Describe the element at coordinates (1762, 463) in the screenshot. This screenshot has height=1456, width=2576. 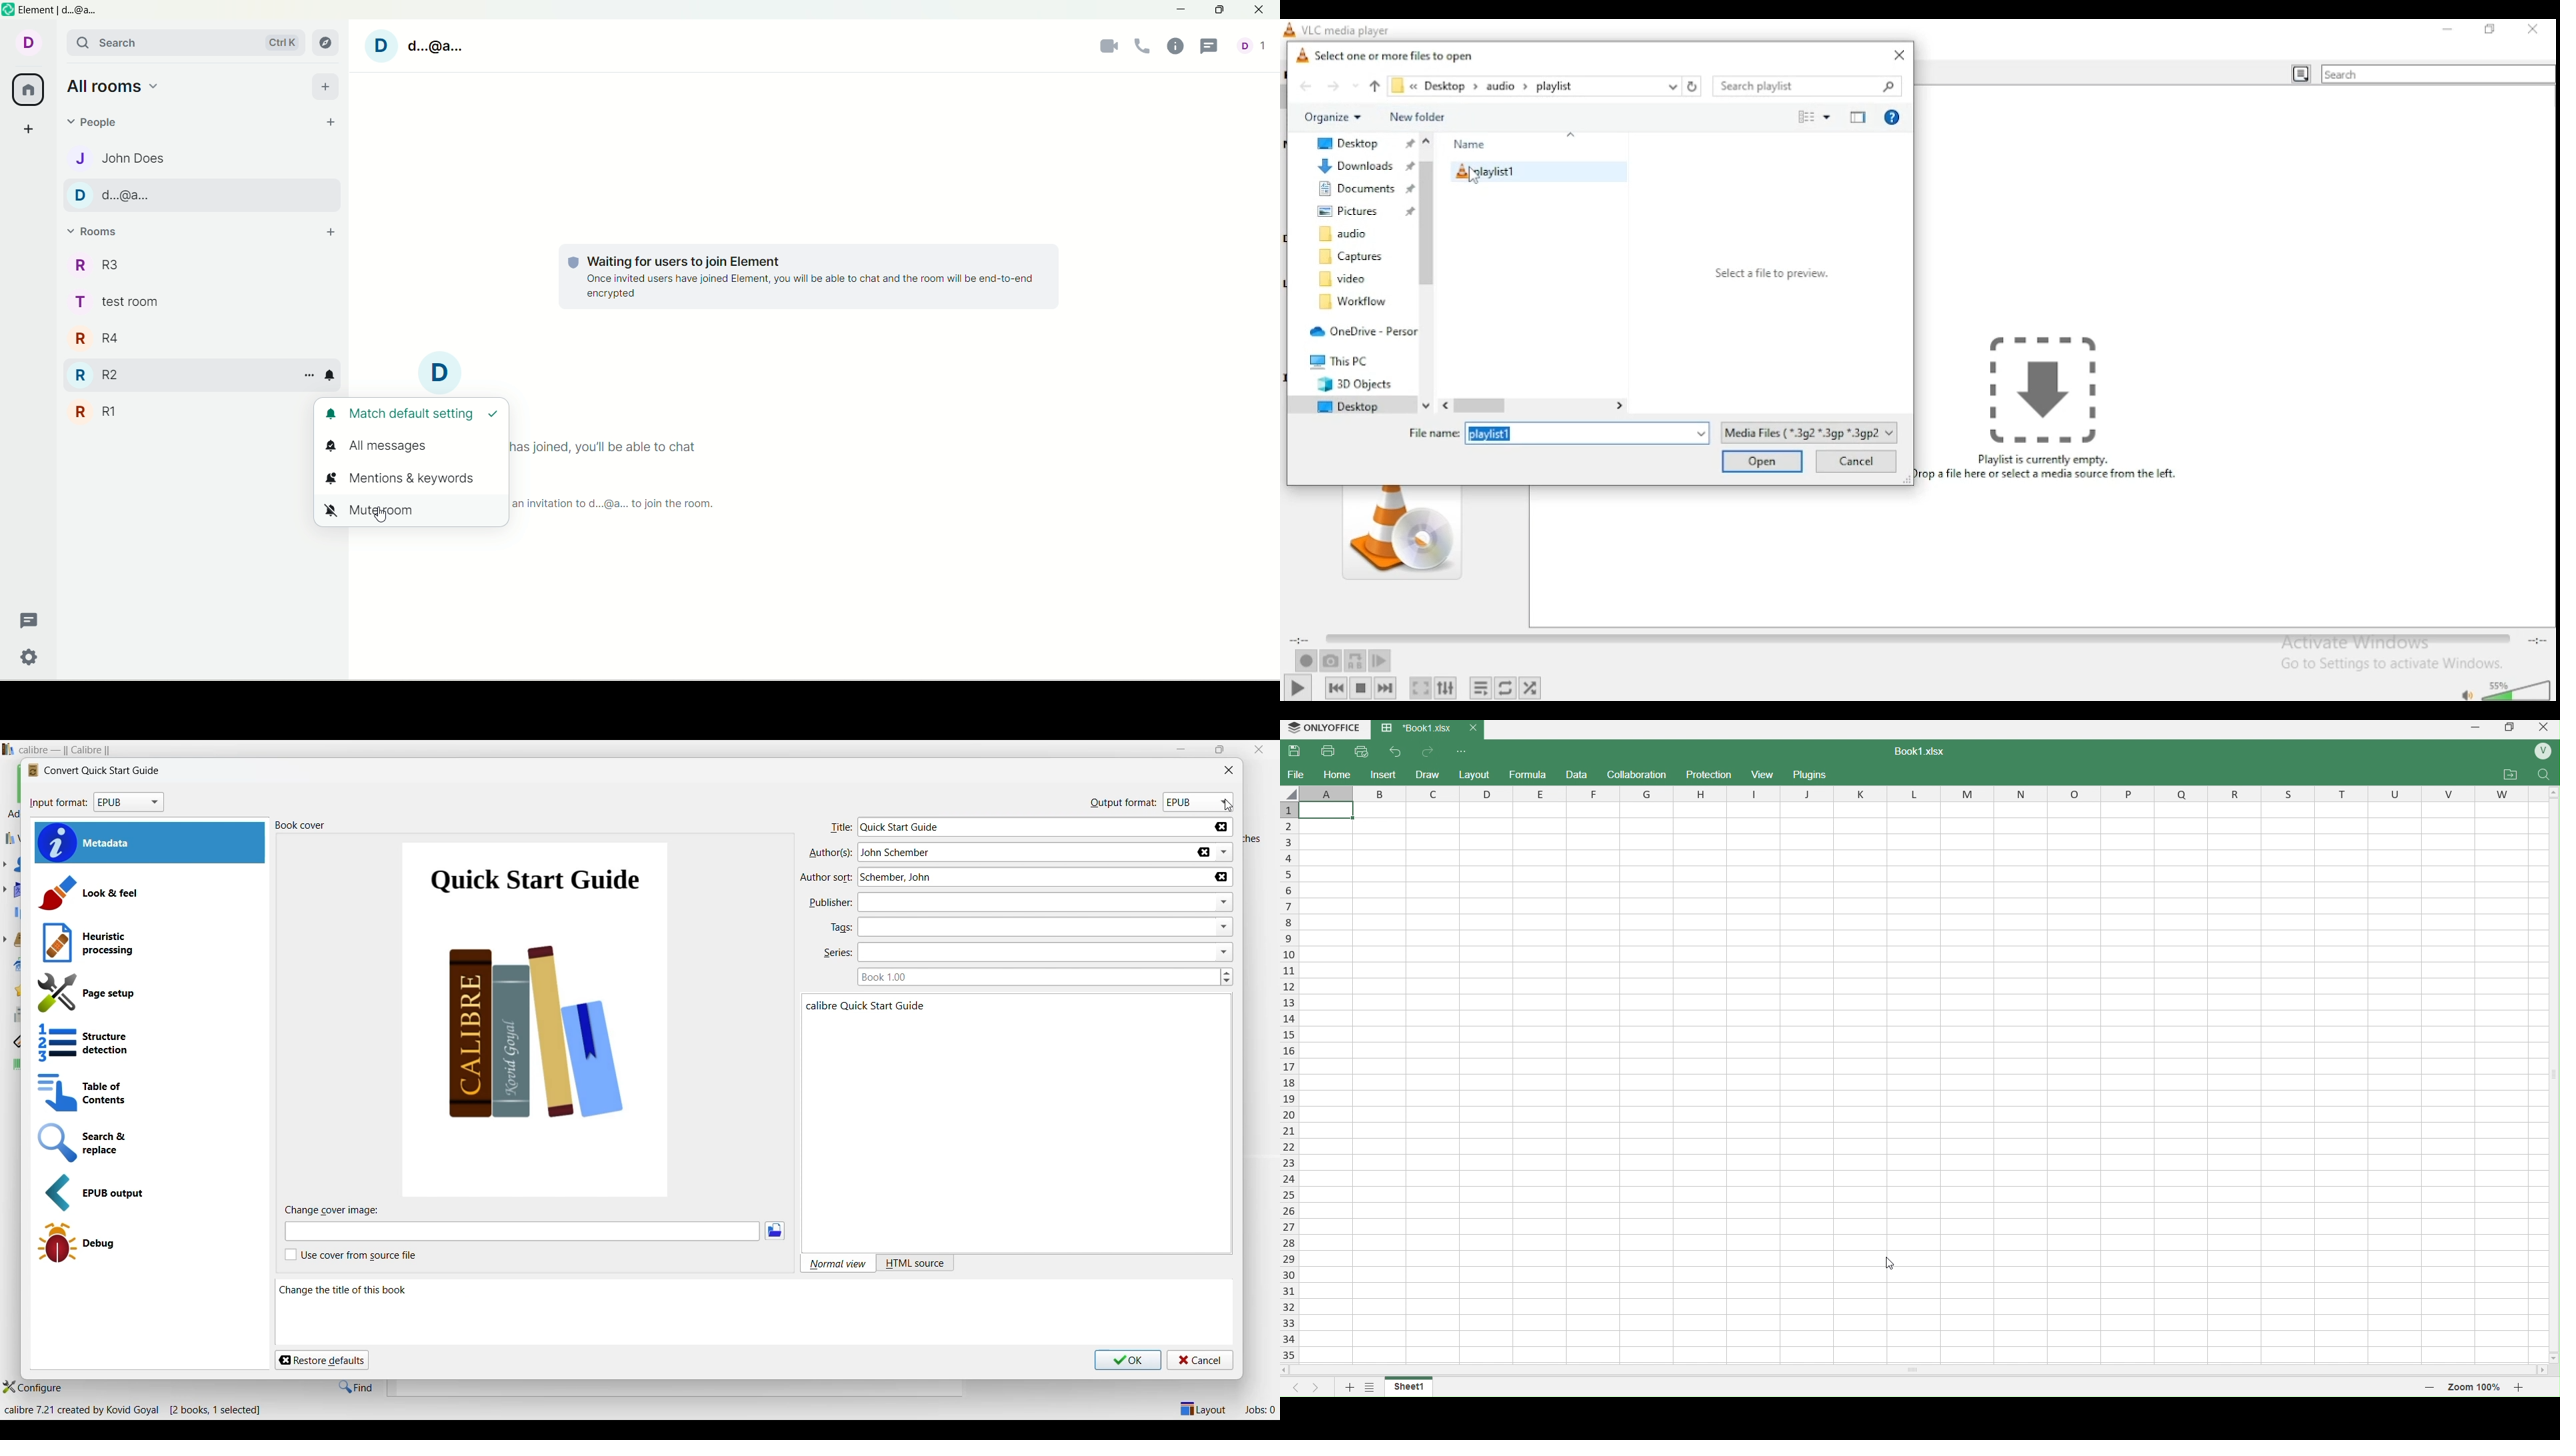
I see `open` at that location.